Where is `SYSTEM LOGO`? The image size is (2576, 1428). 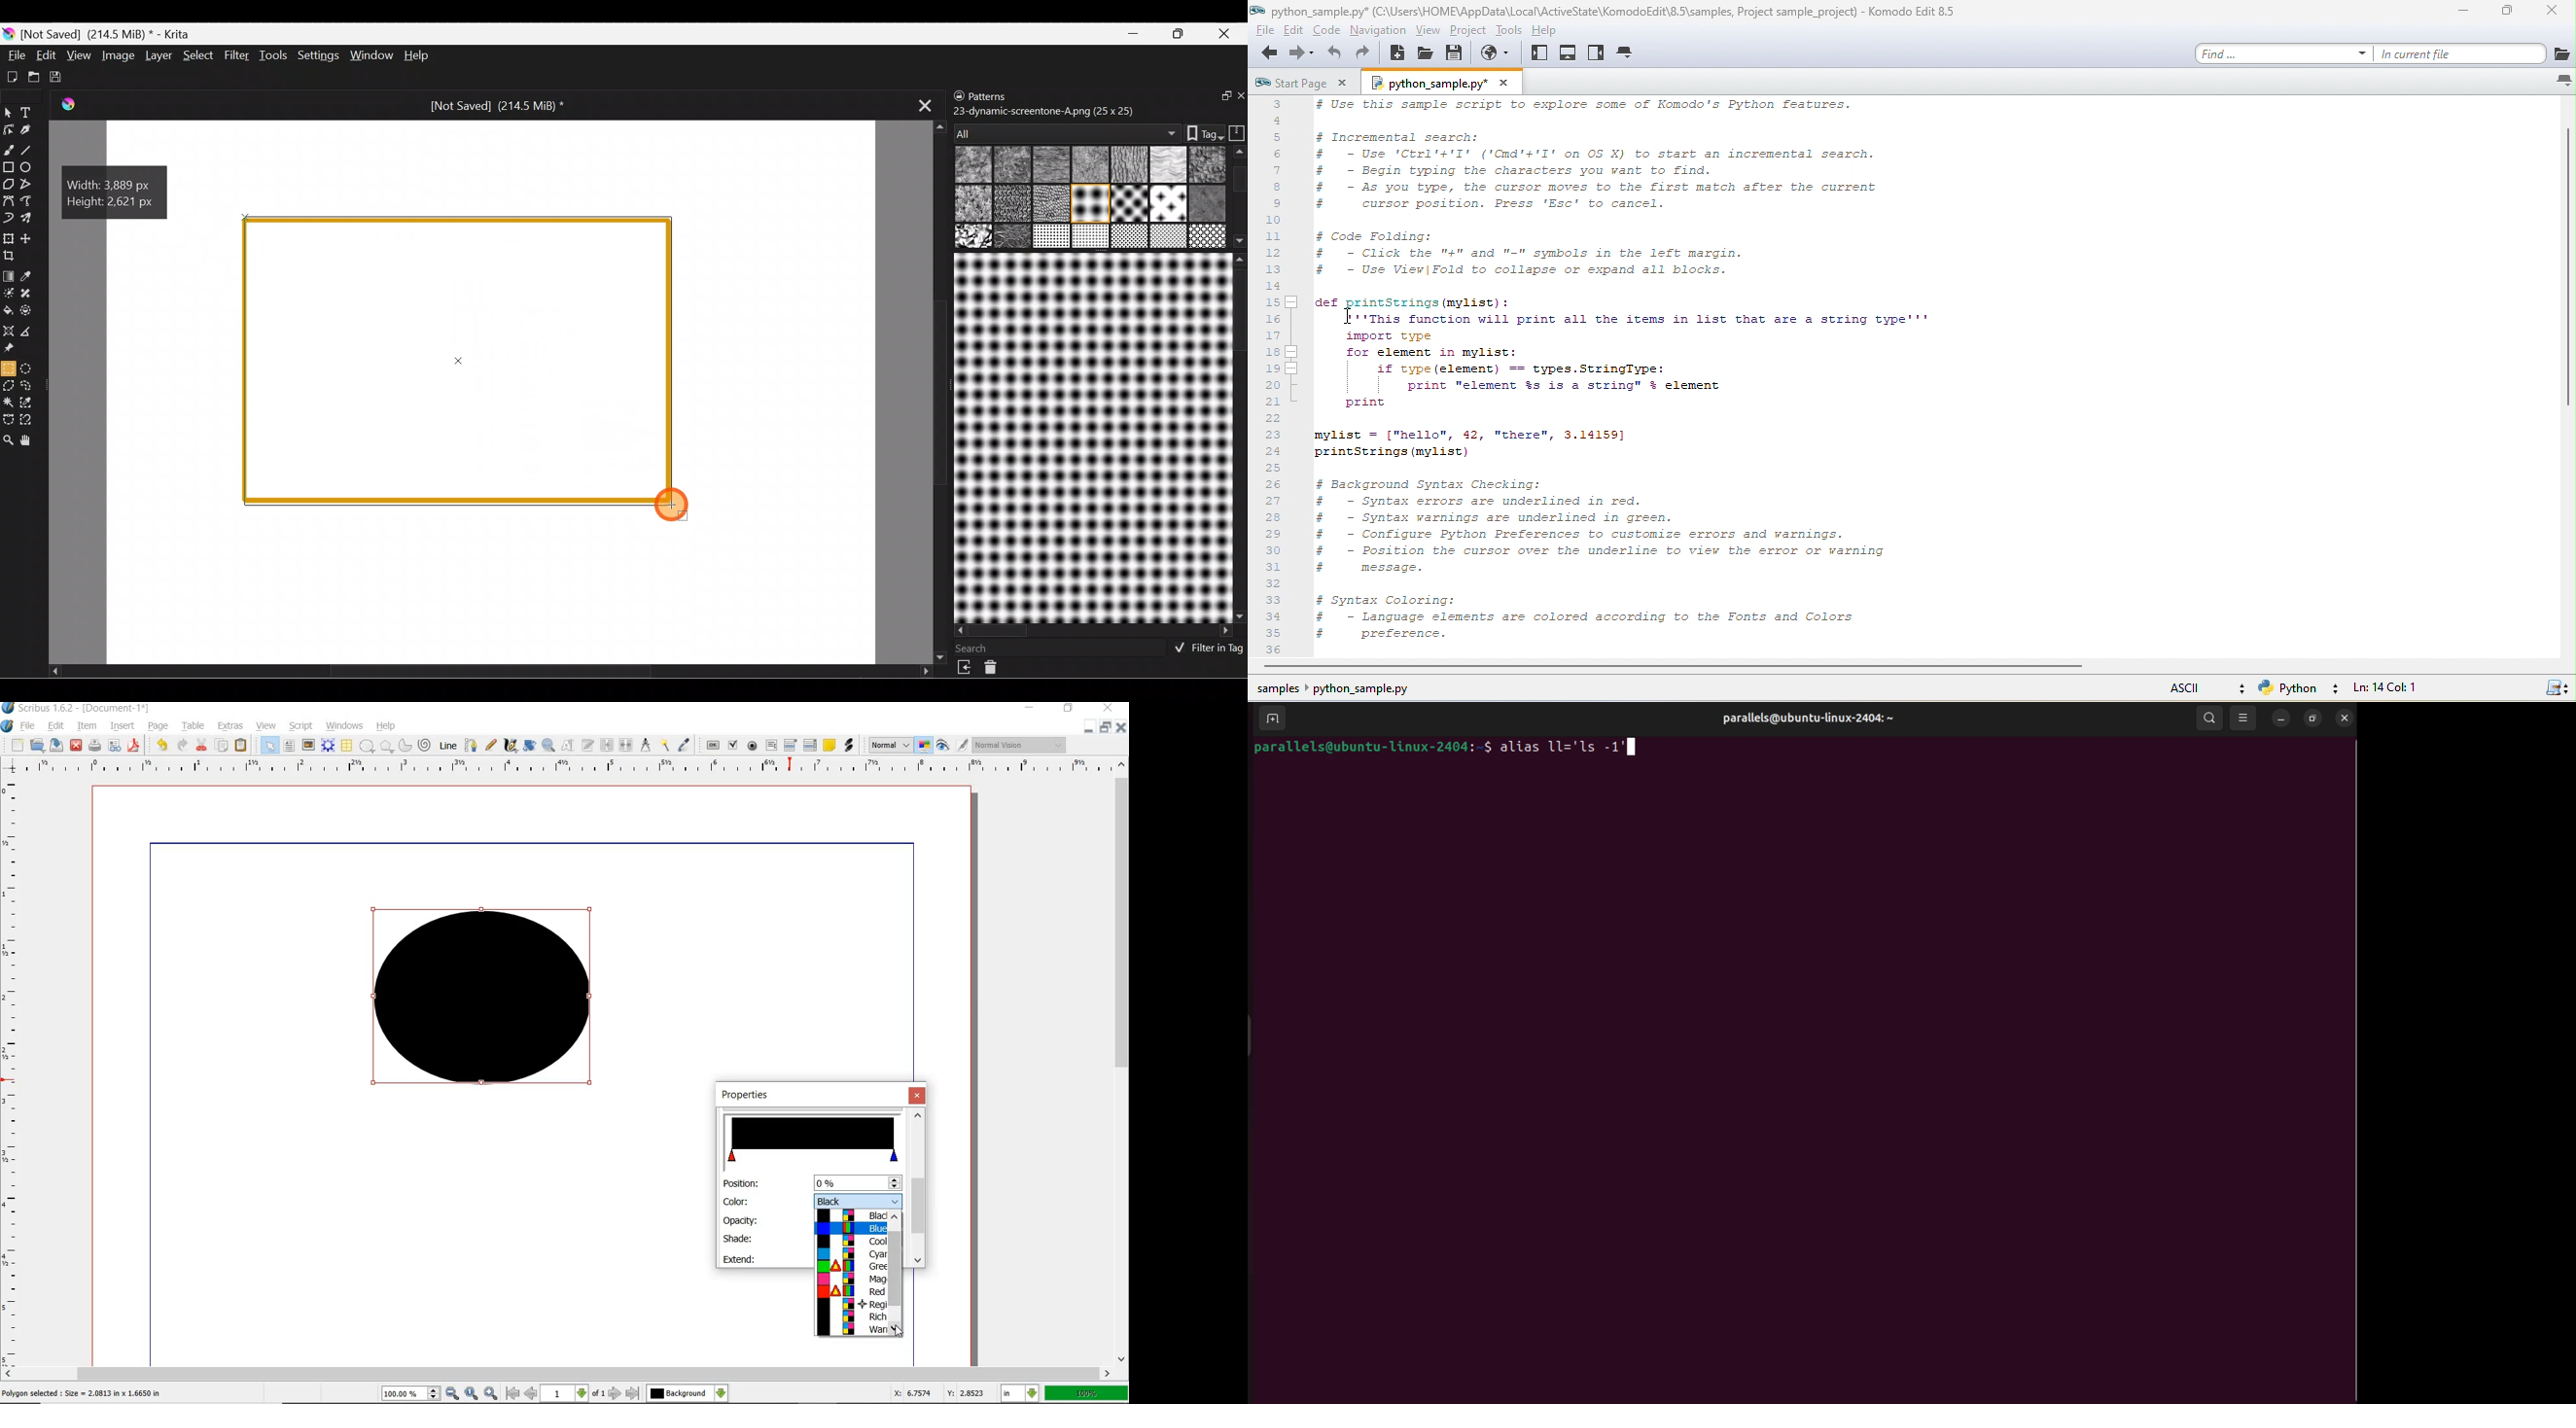 SYSTEM LOGO is located at coordinates (7, 726).